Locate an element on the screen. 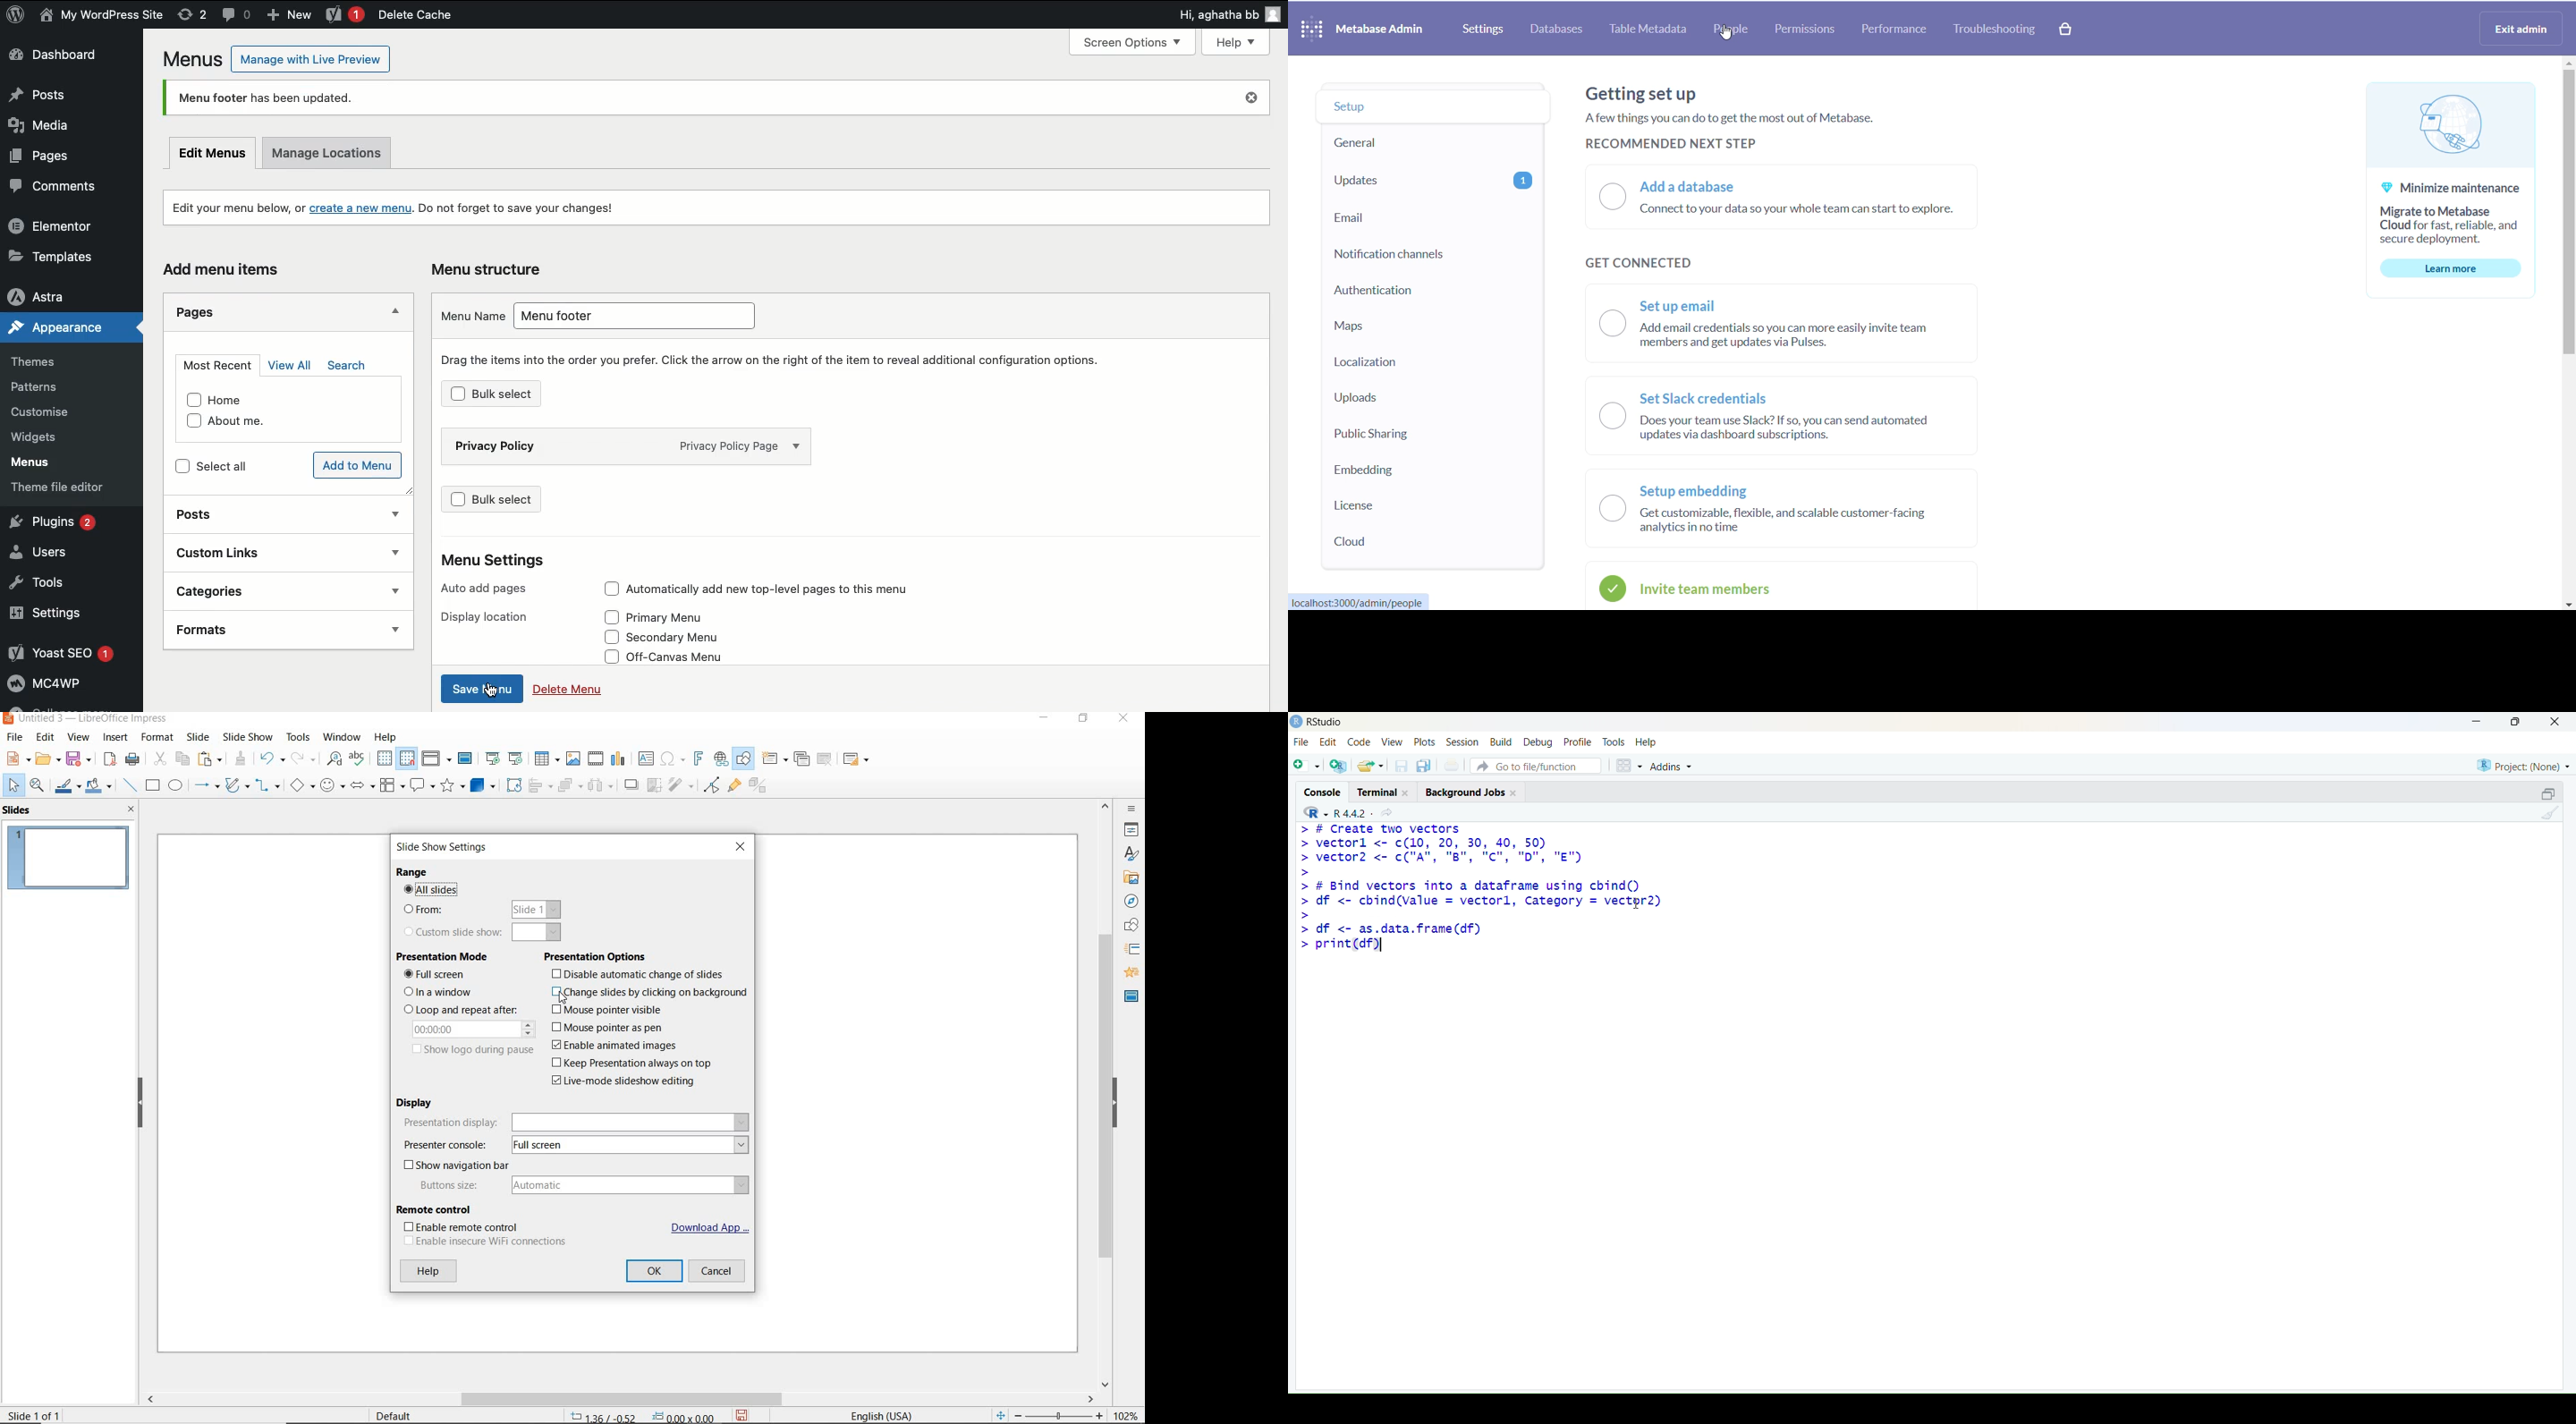 This screenshot has height=1428, width=2576. Debug is located at coordinates (1539, 742).